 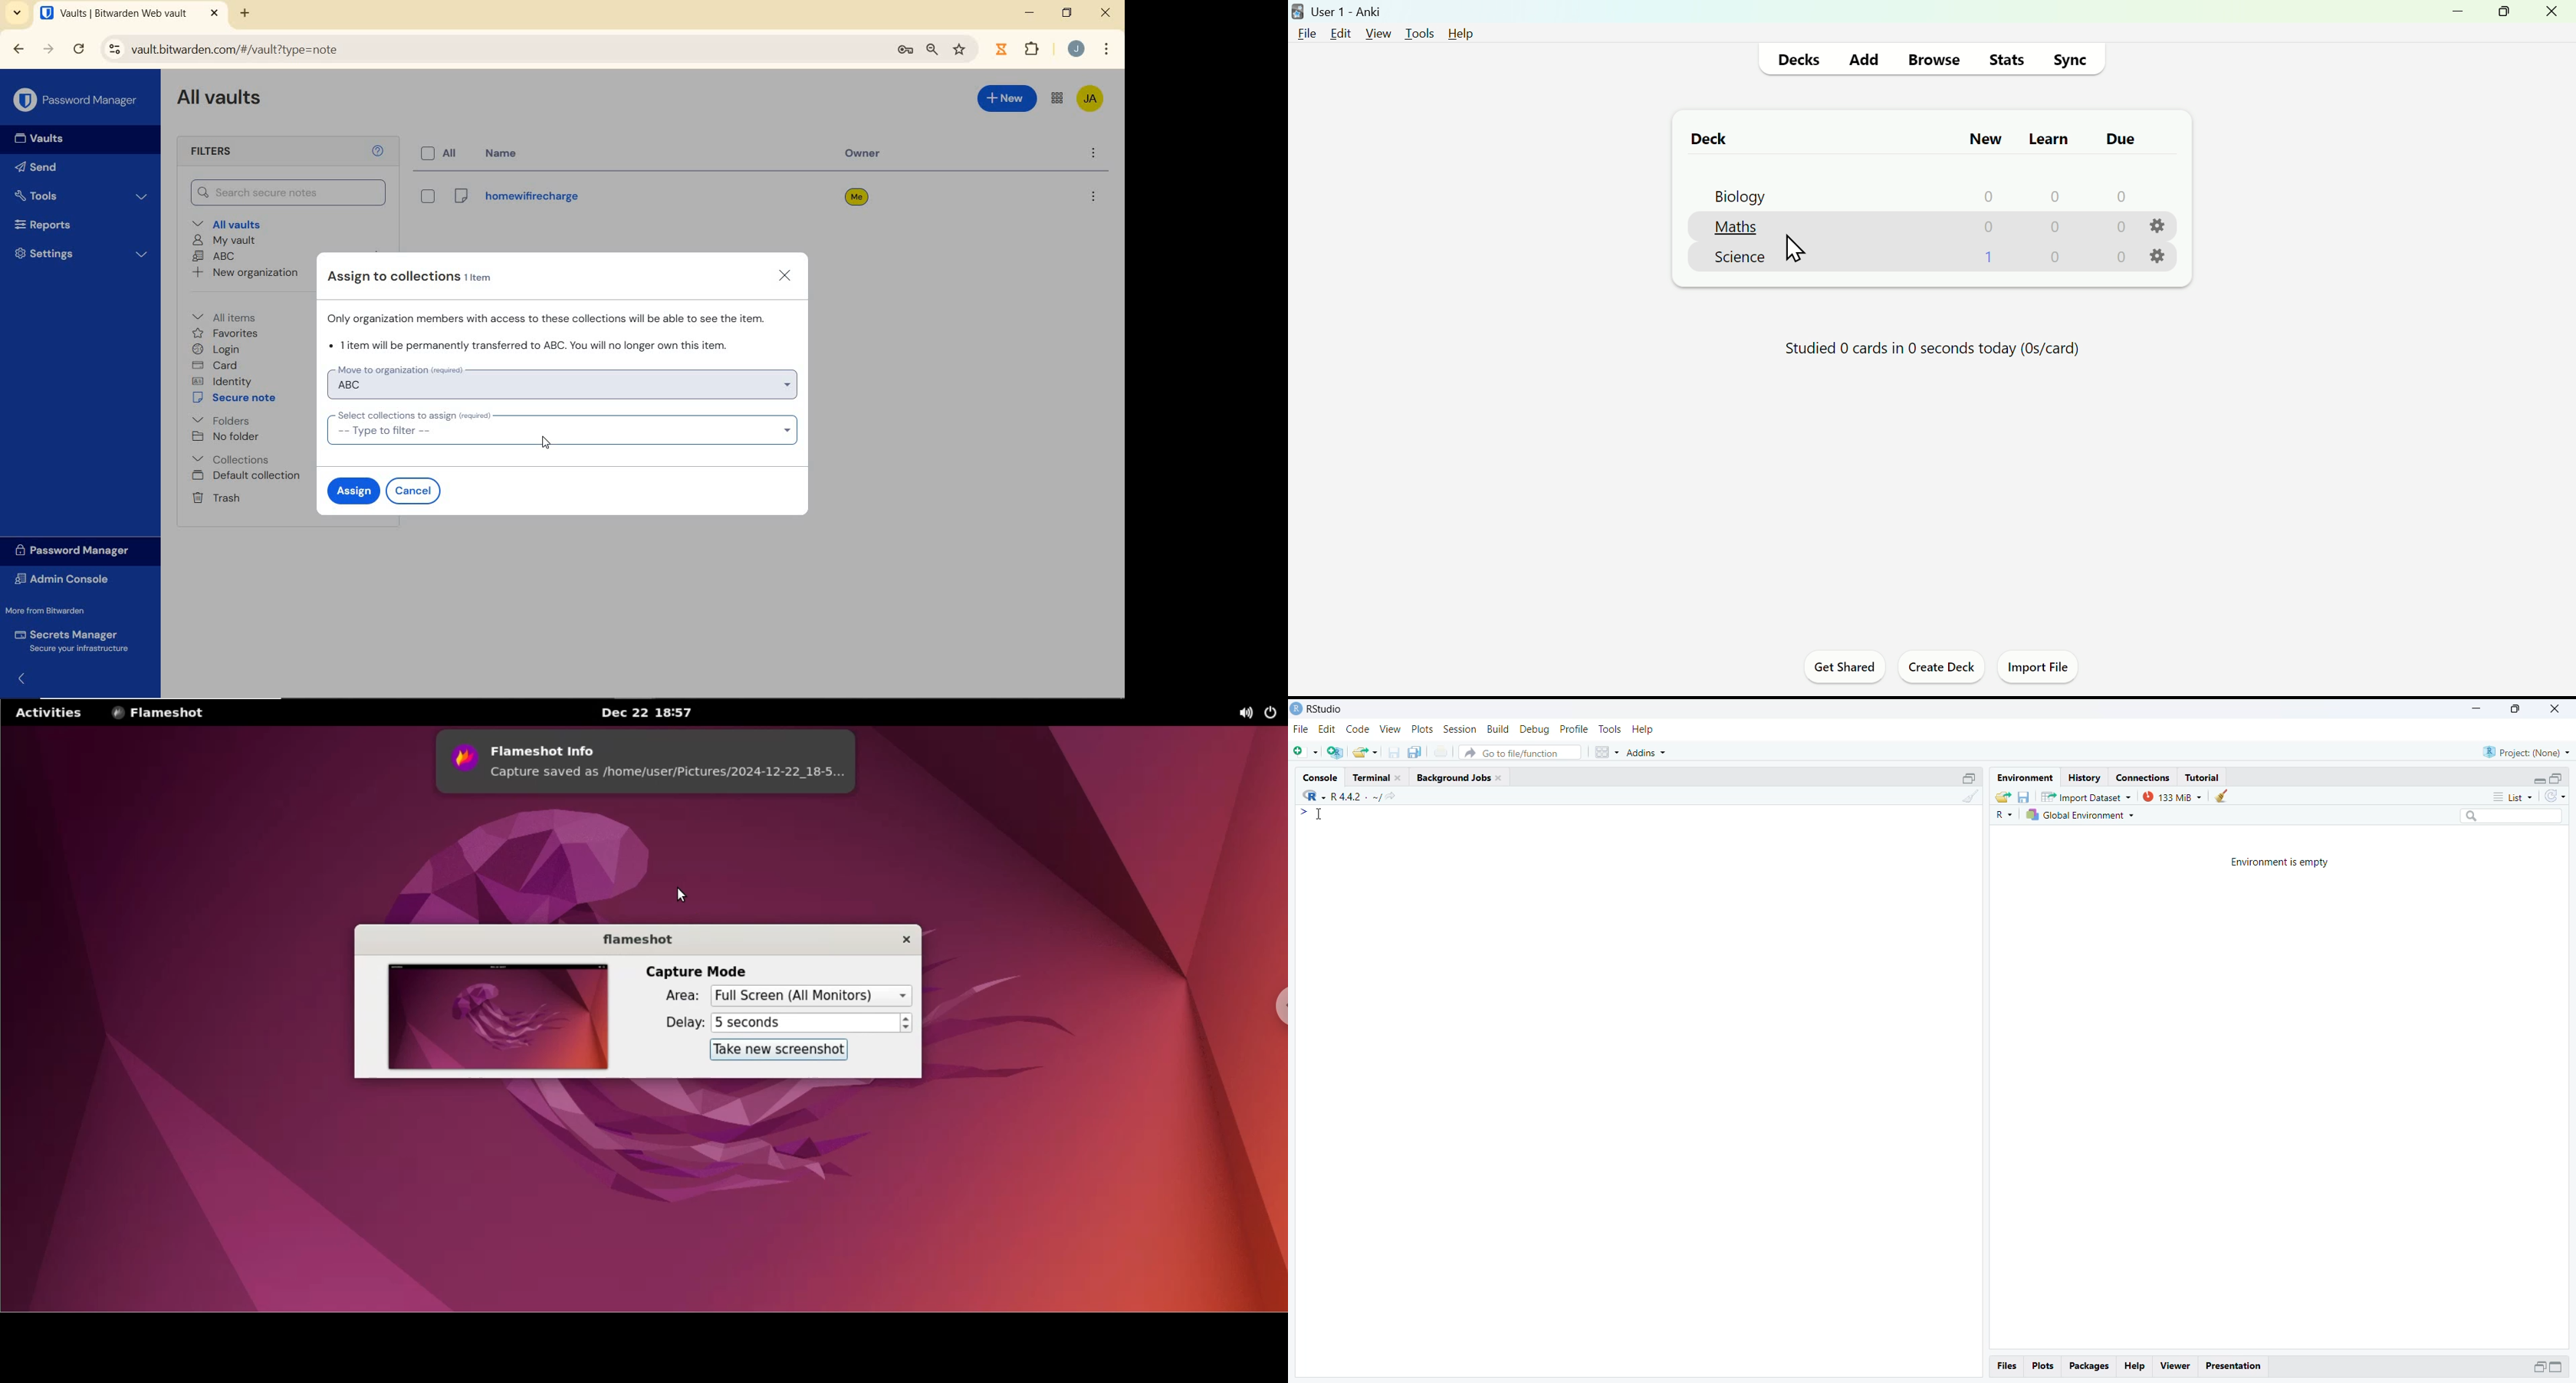 What do you see at coordinates (804, 1022) in the screenshot?
I see `5 seconds` at bounding box center [804, 1022].